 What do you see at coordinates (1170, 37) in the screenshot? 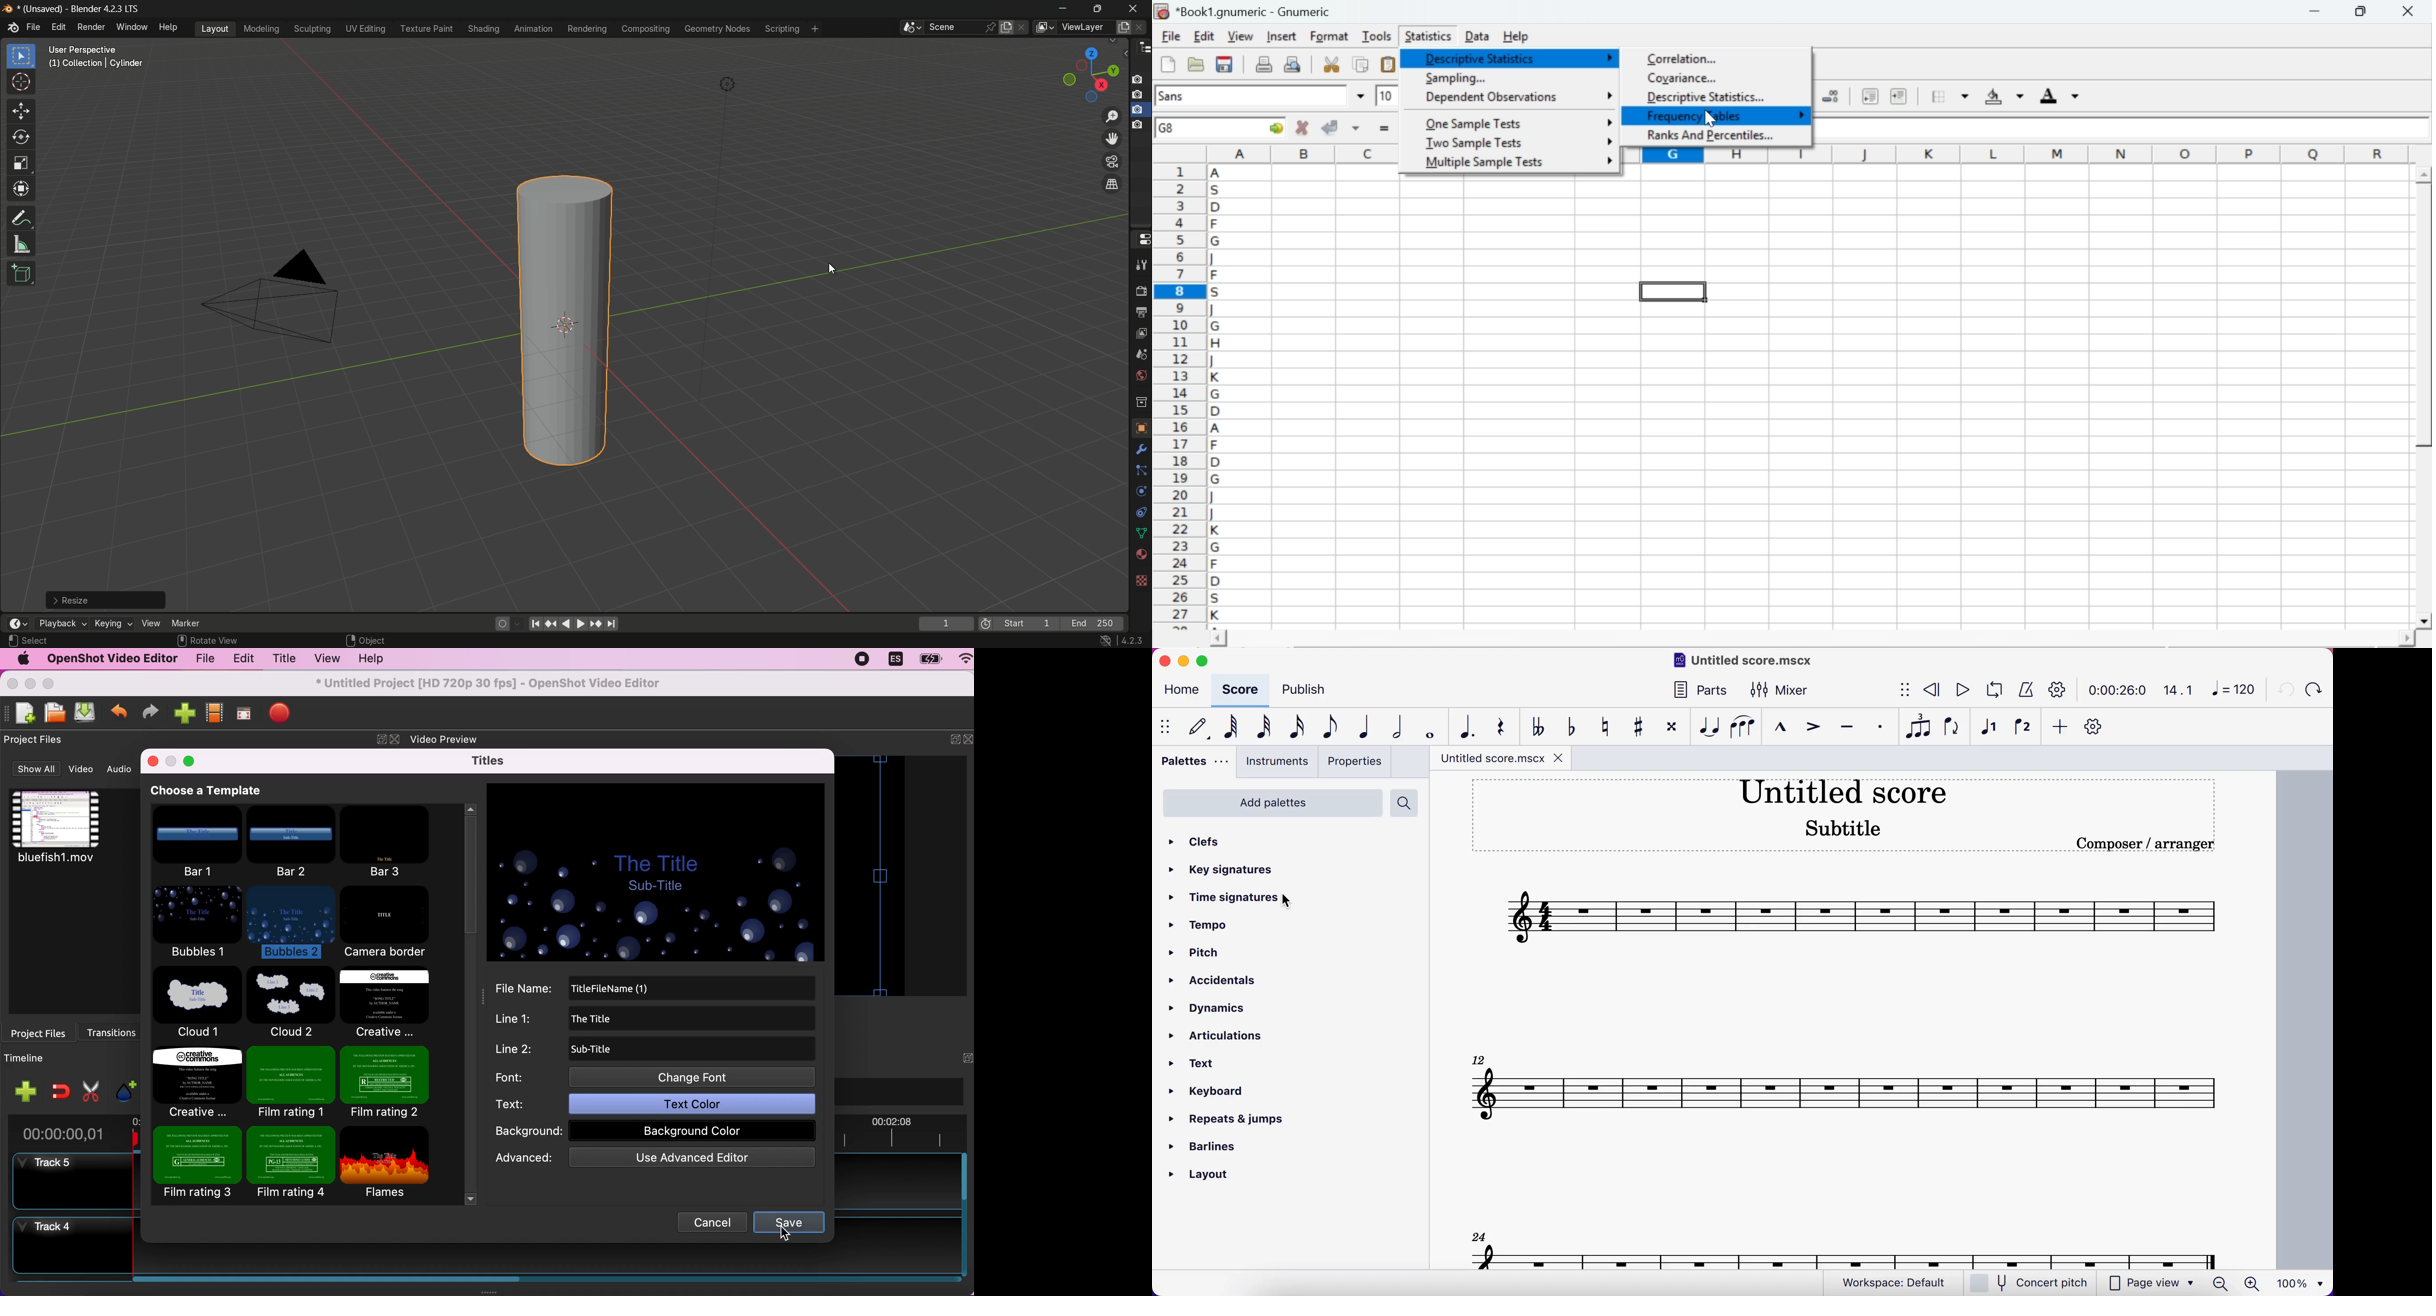
I see `file` at bounding box center [1170, 37].